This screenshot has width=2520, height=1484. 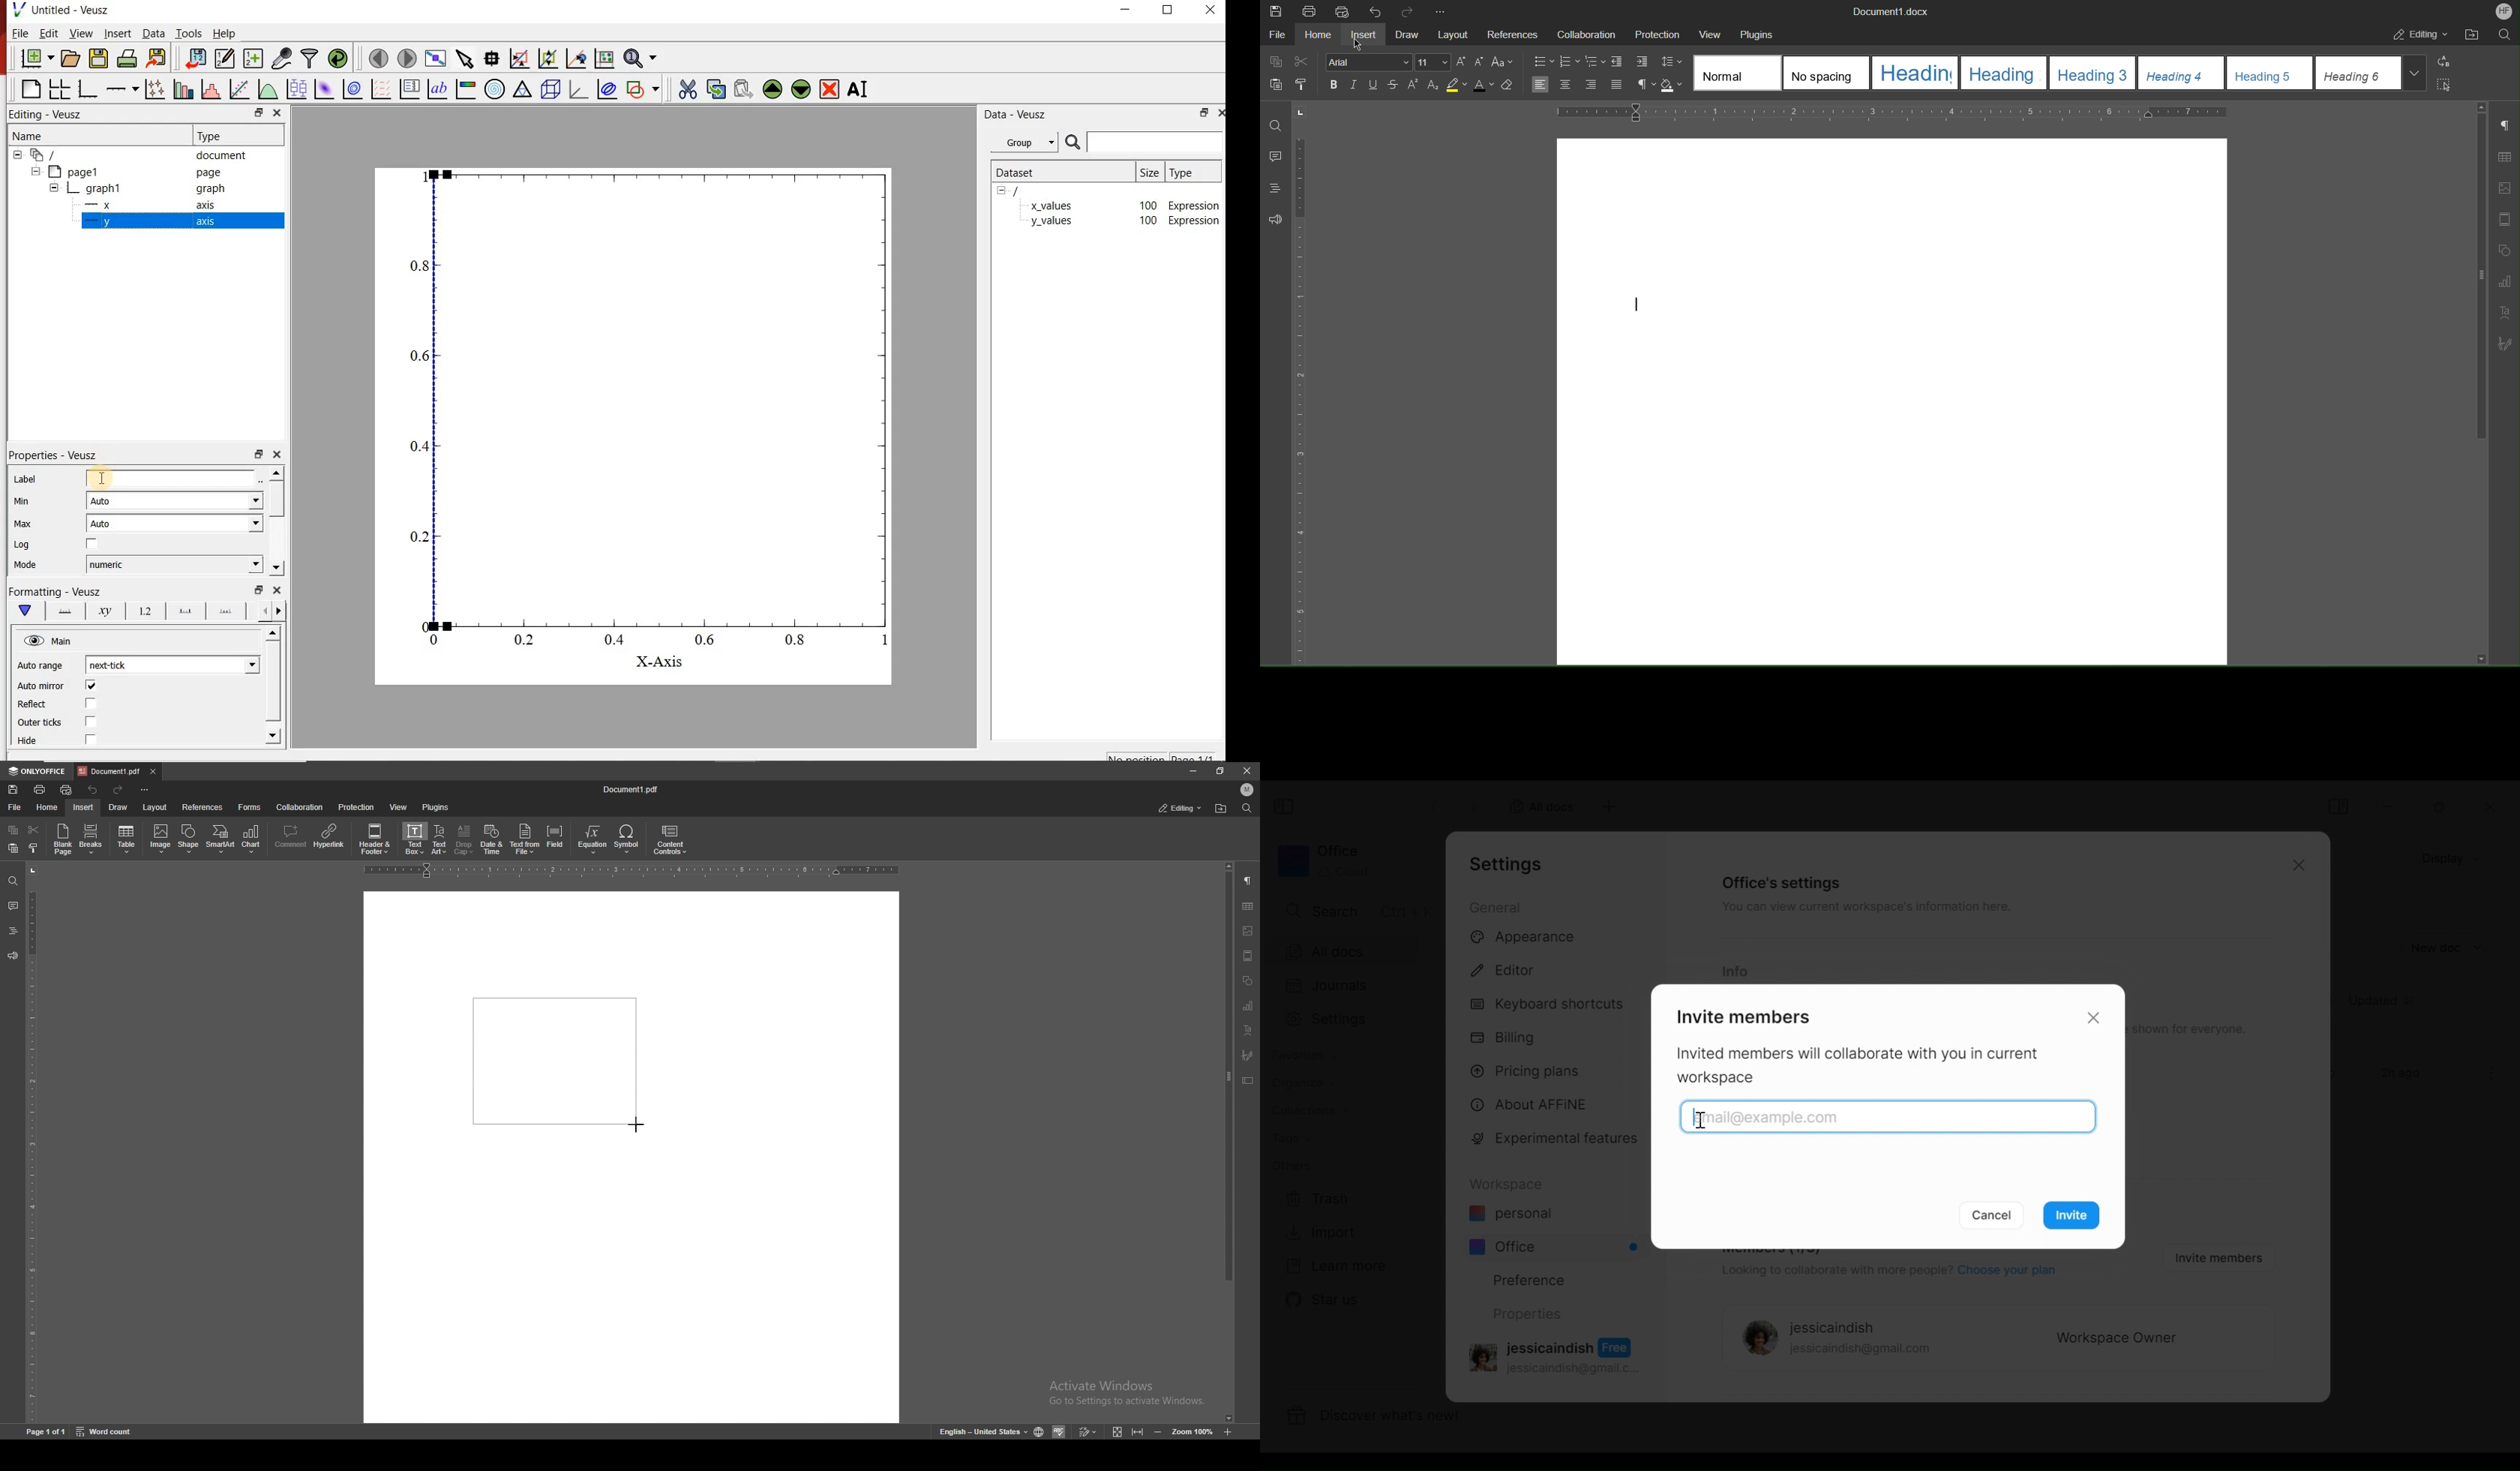 What do you see at coordinates (438, 58) in the screenshot?
I see `view plot fullscreen` at bounding box center [438, 58].